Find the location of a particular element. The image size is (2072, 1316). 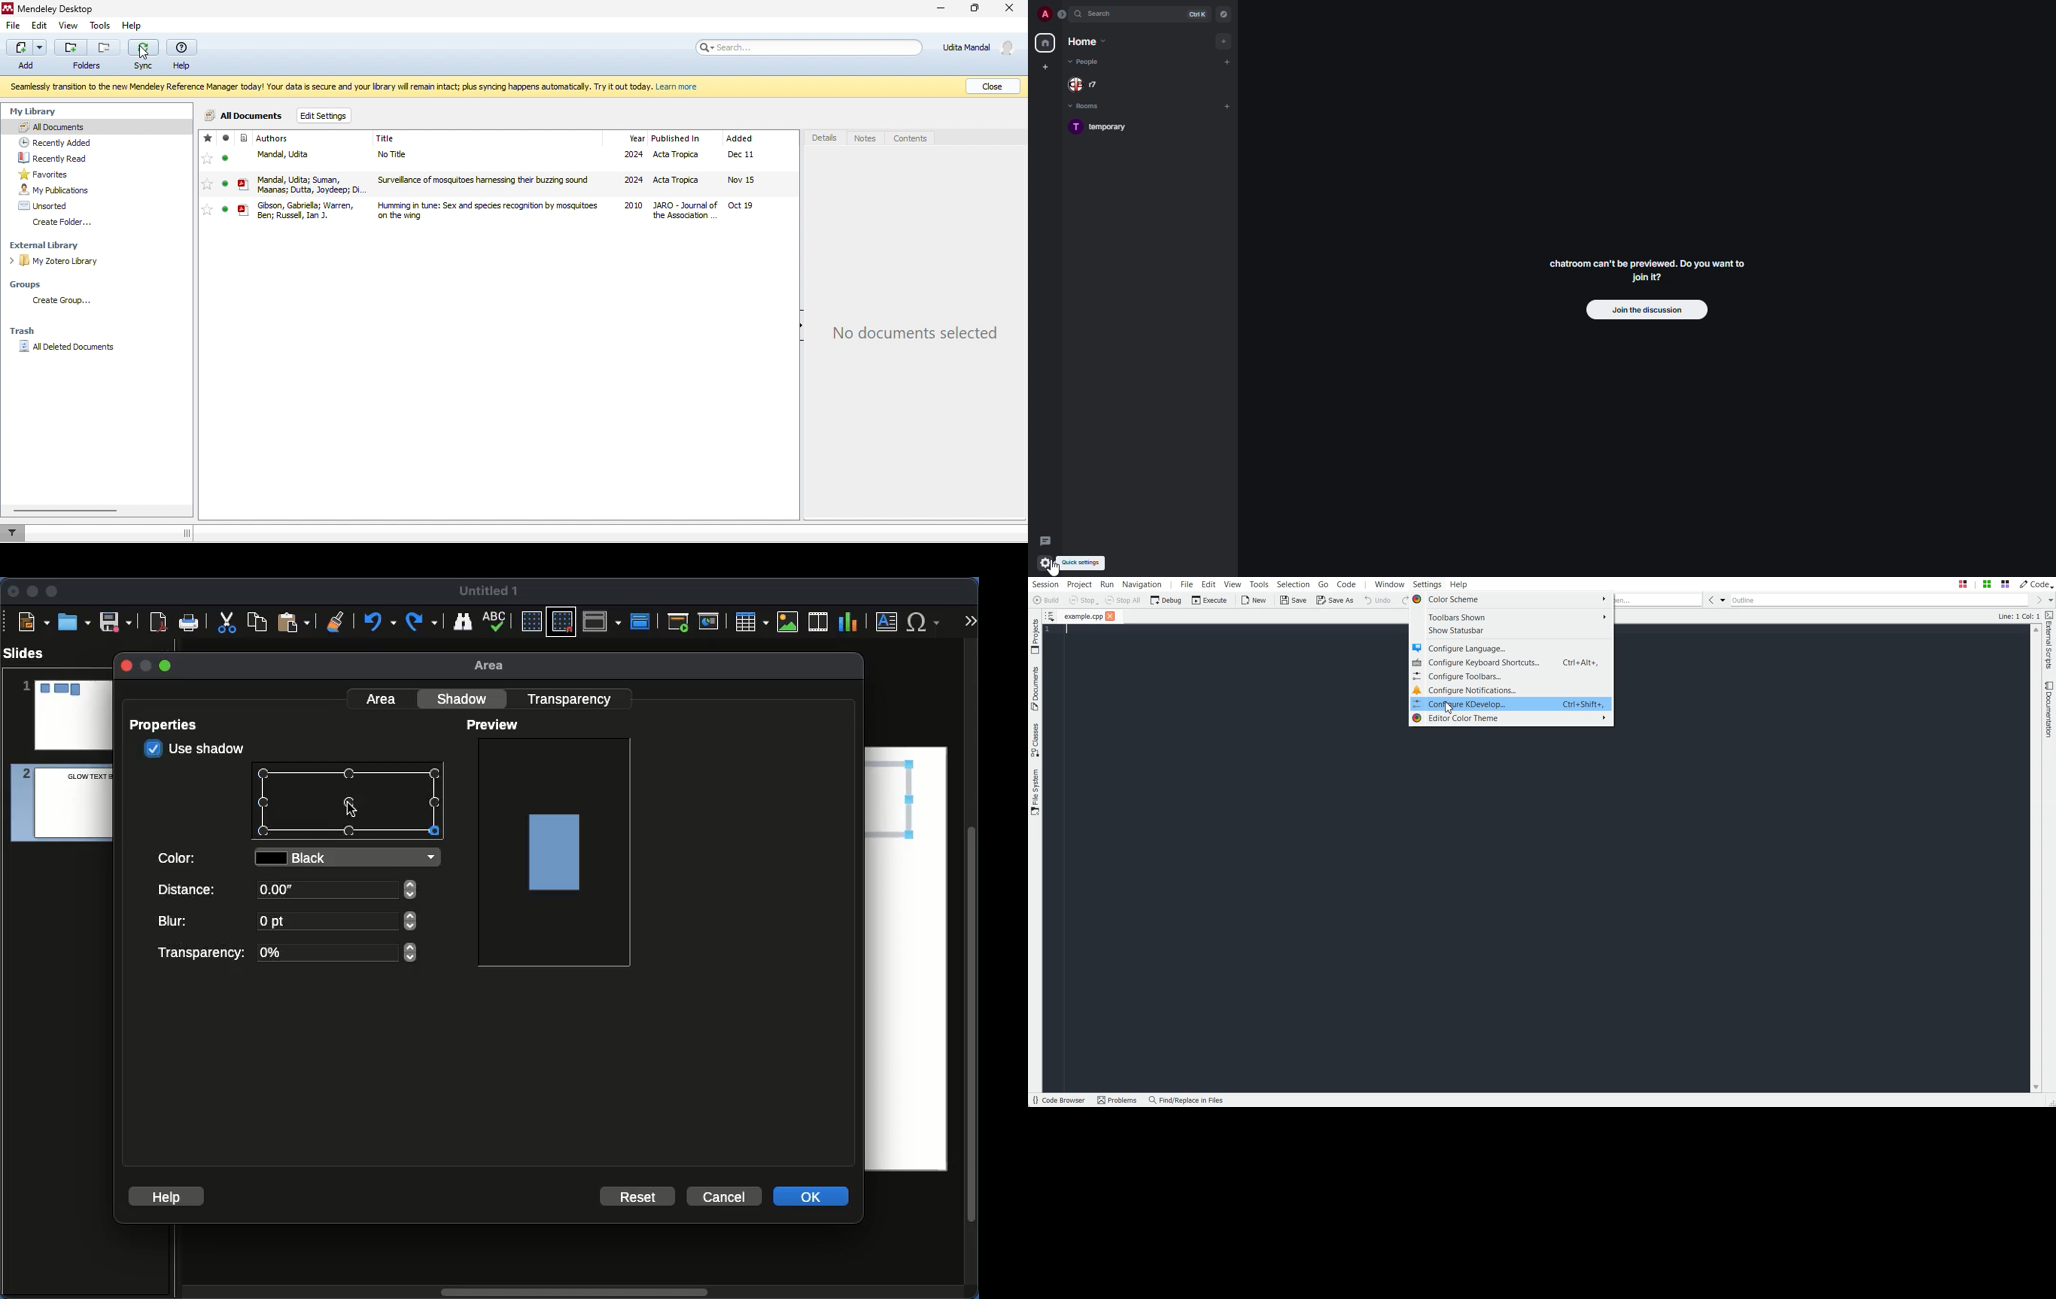

More is located at coordinates (970, 623).